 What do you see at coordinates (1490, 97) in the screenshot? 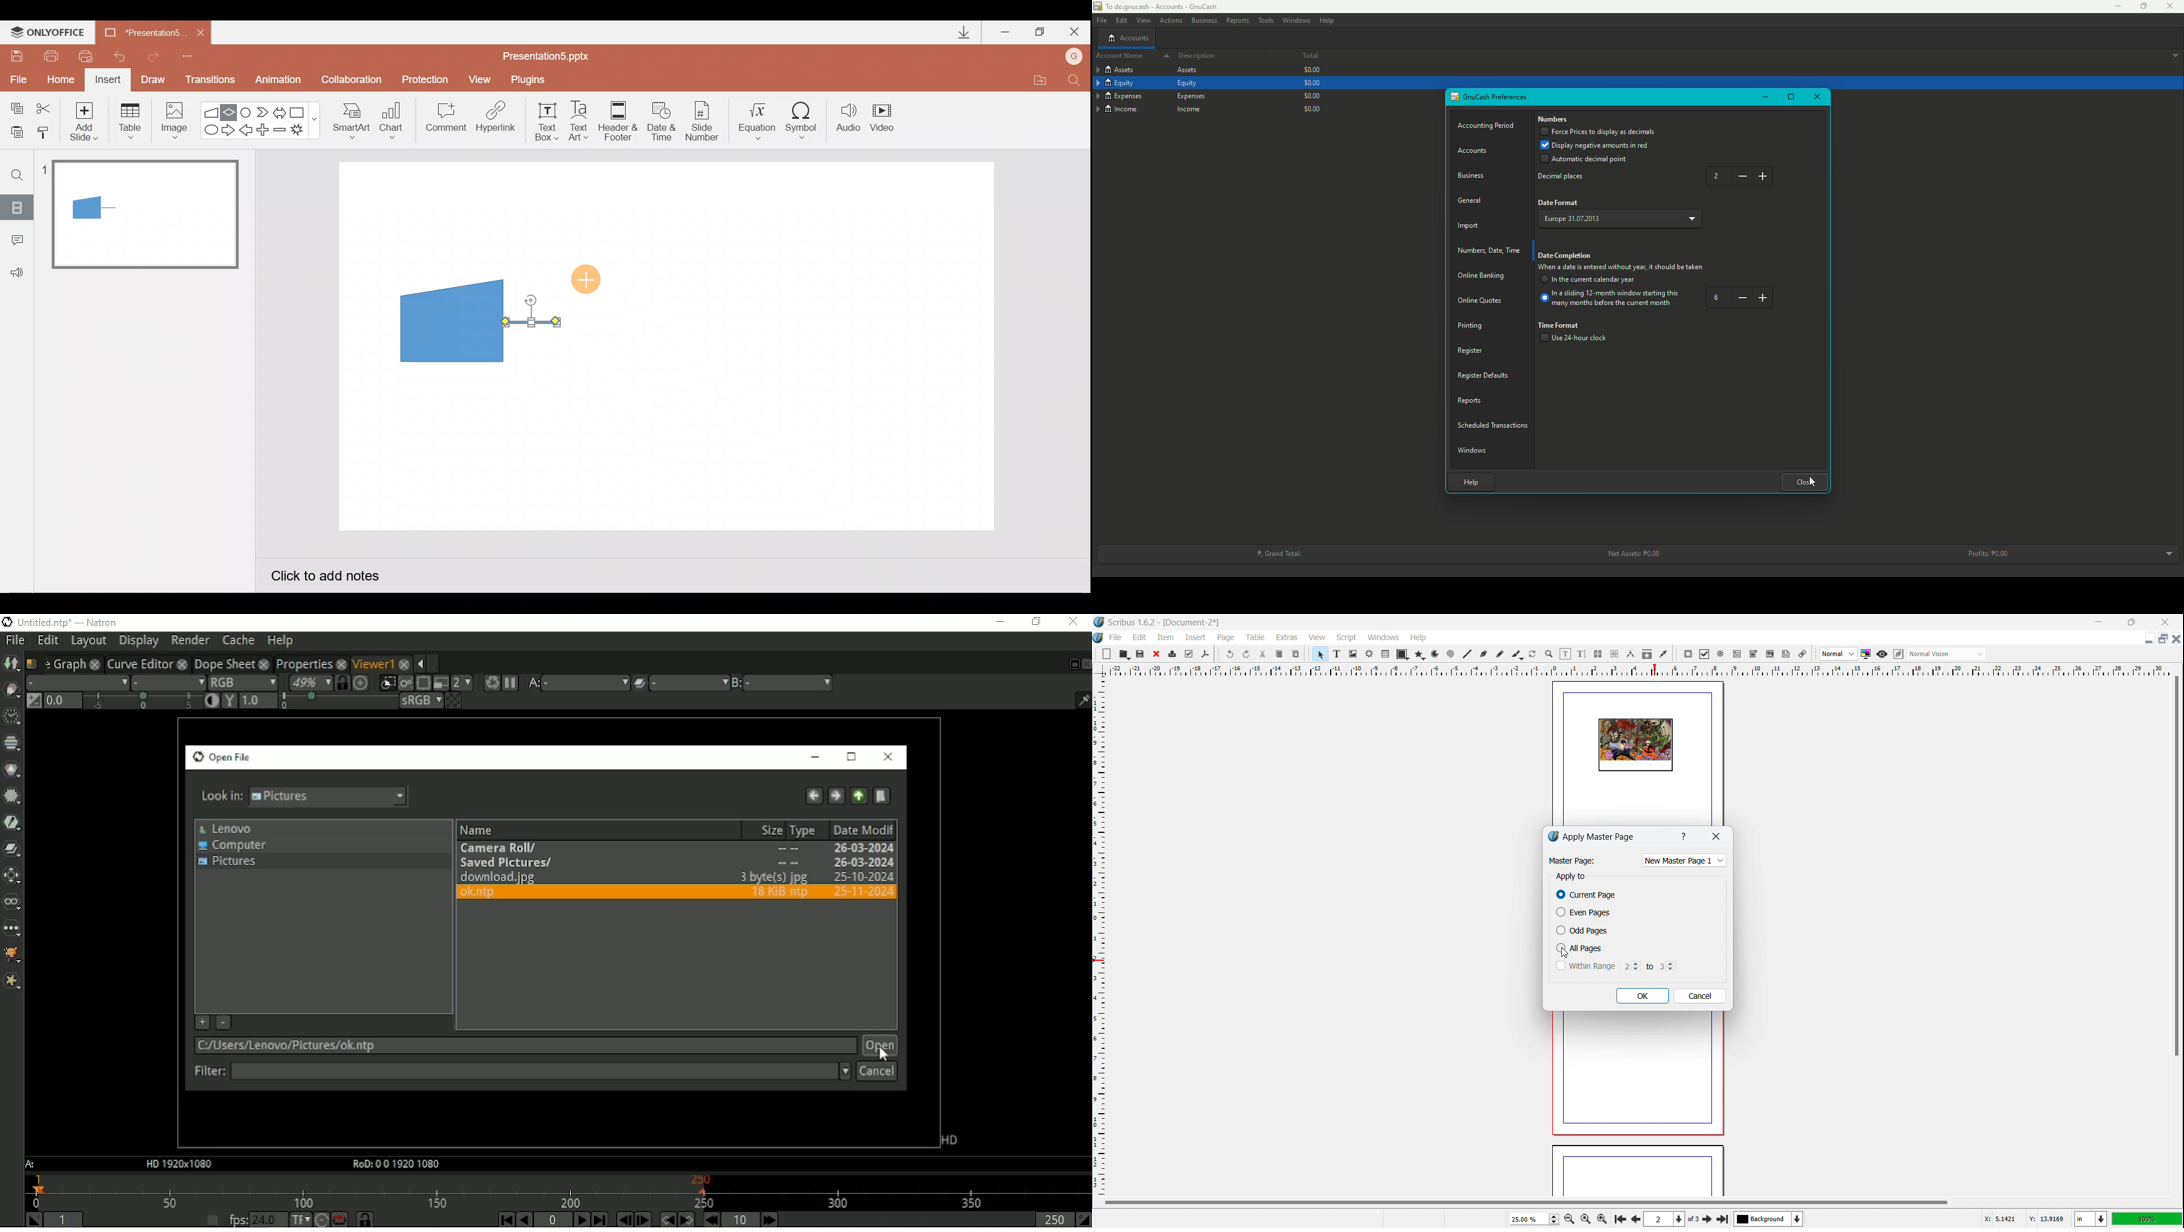
I see `Preferences` at bounding box center [1490, 97].